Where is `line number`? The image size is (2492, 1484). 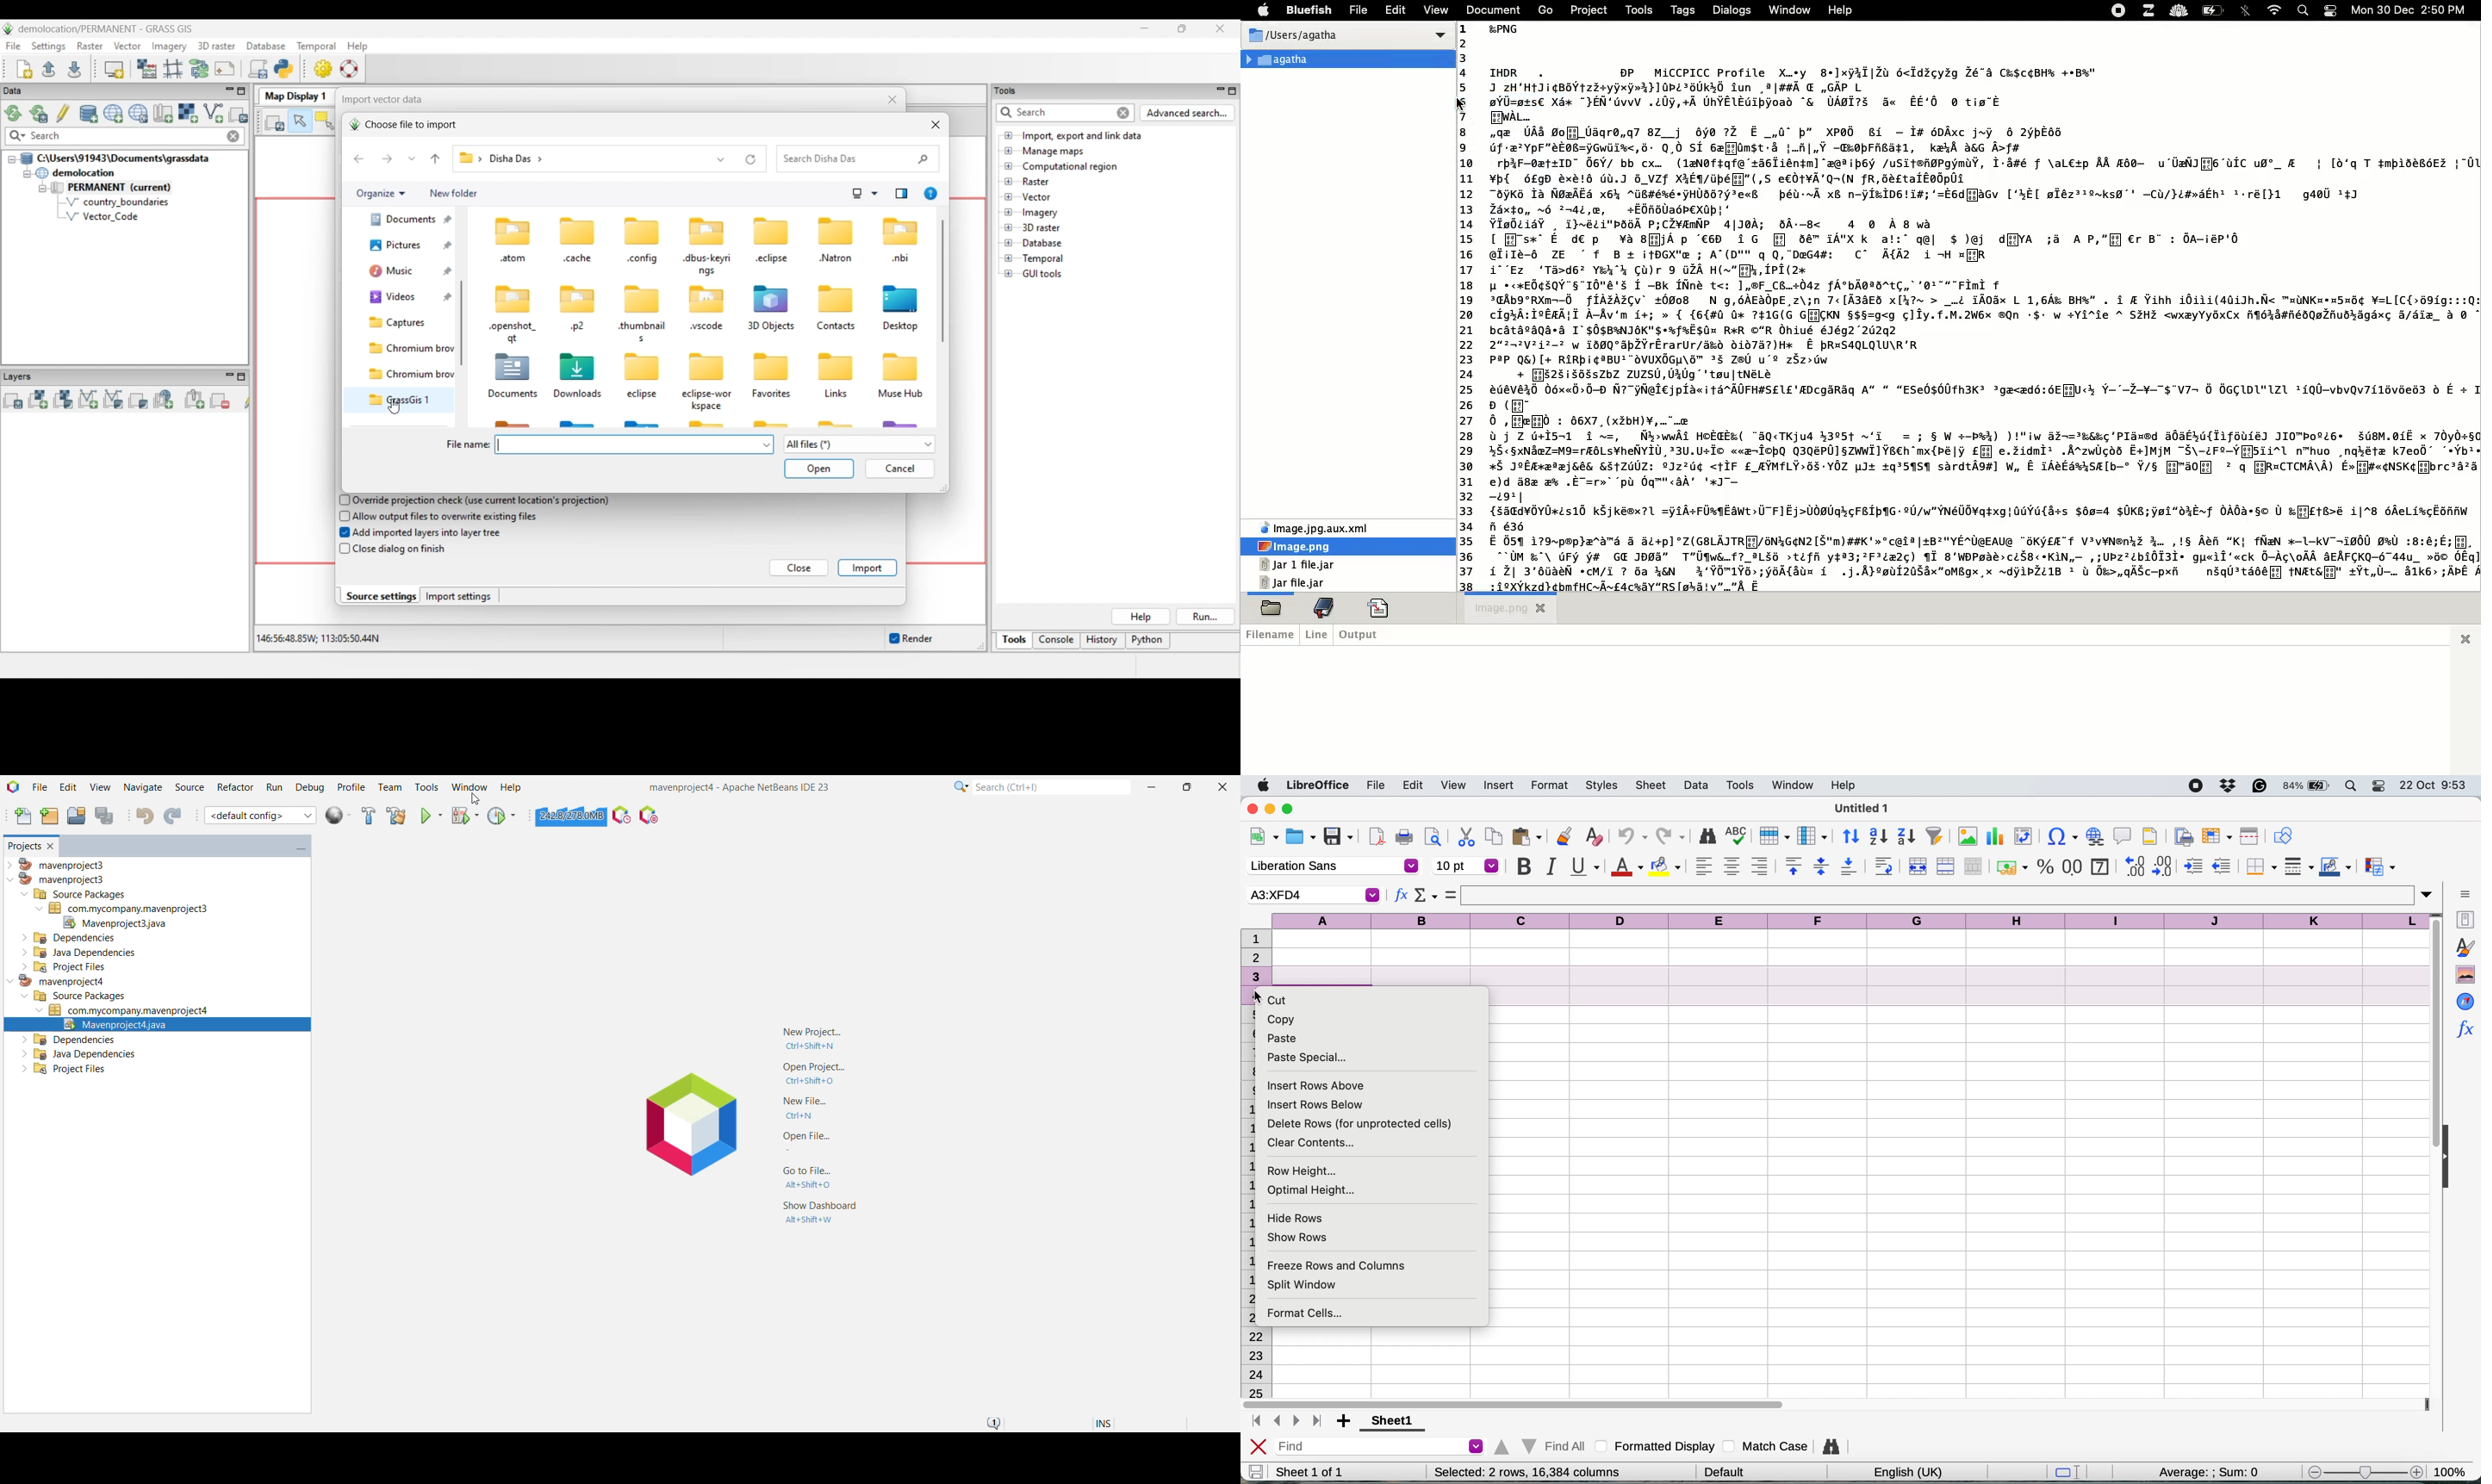
line number is located at coordinates (1467, 304).